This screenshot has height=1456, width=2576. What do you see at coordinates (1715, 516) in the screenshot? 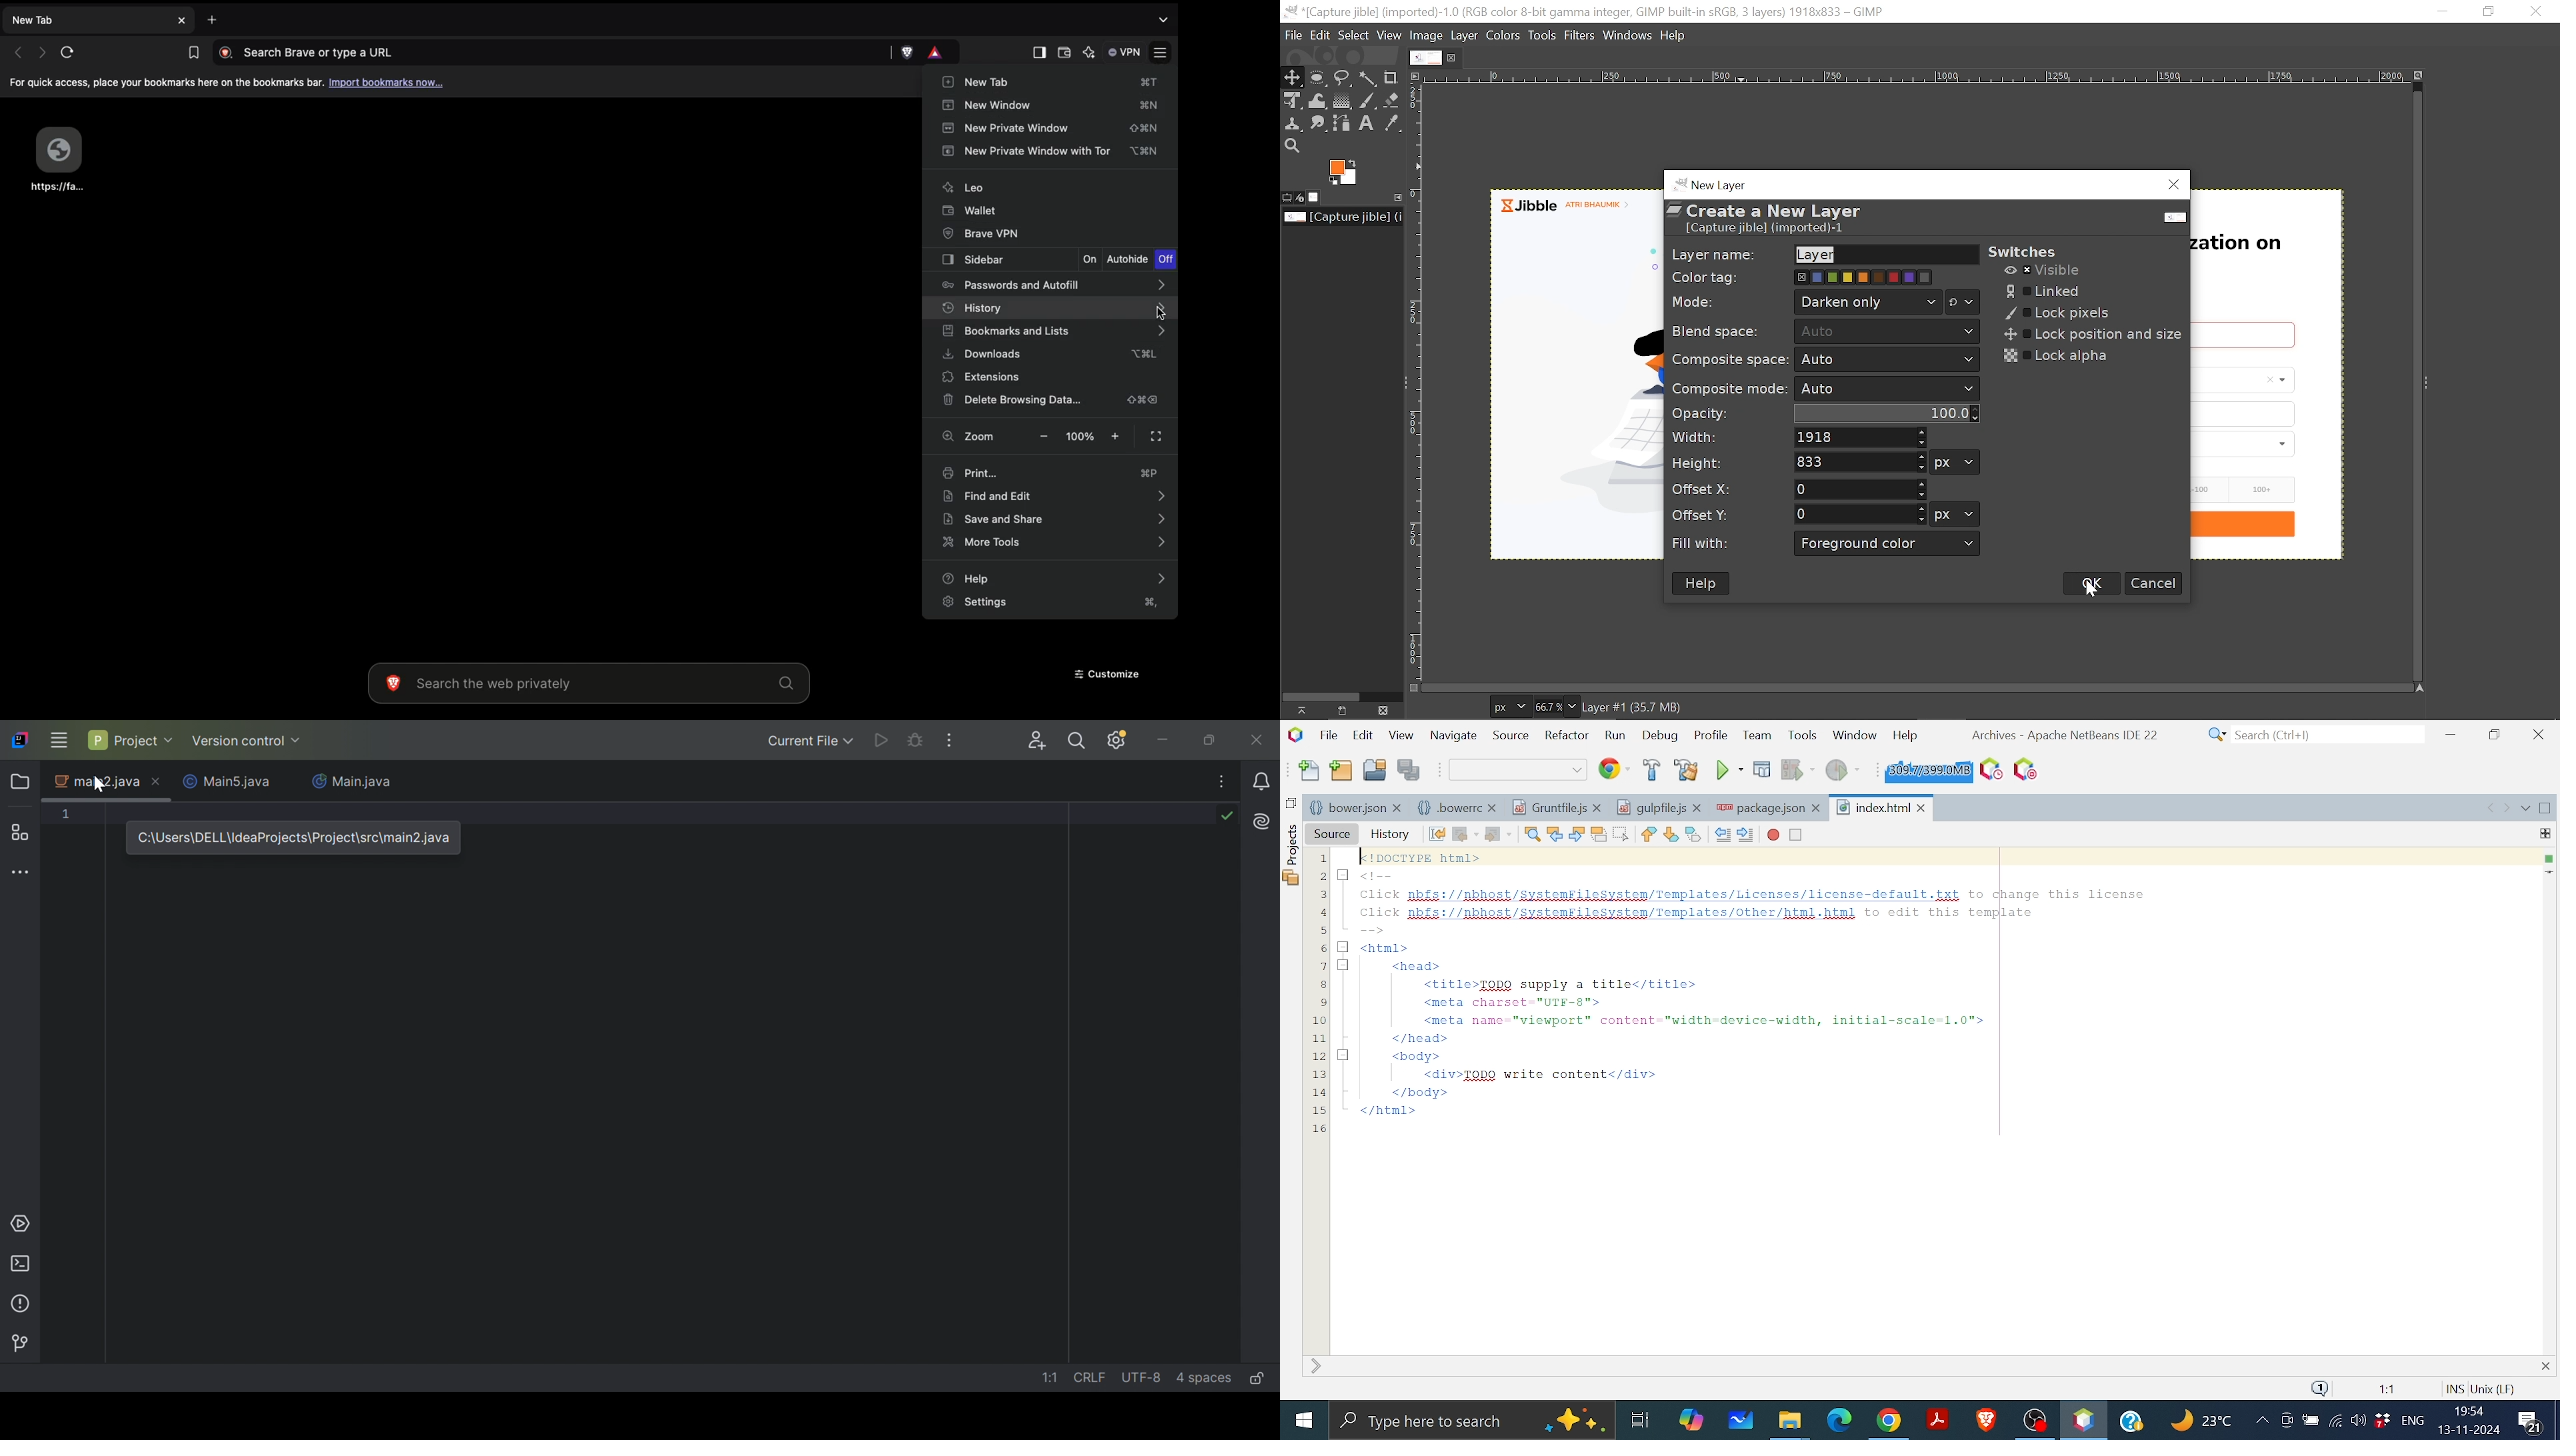
I see `offset ` at bounding box center [1715, 516].